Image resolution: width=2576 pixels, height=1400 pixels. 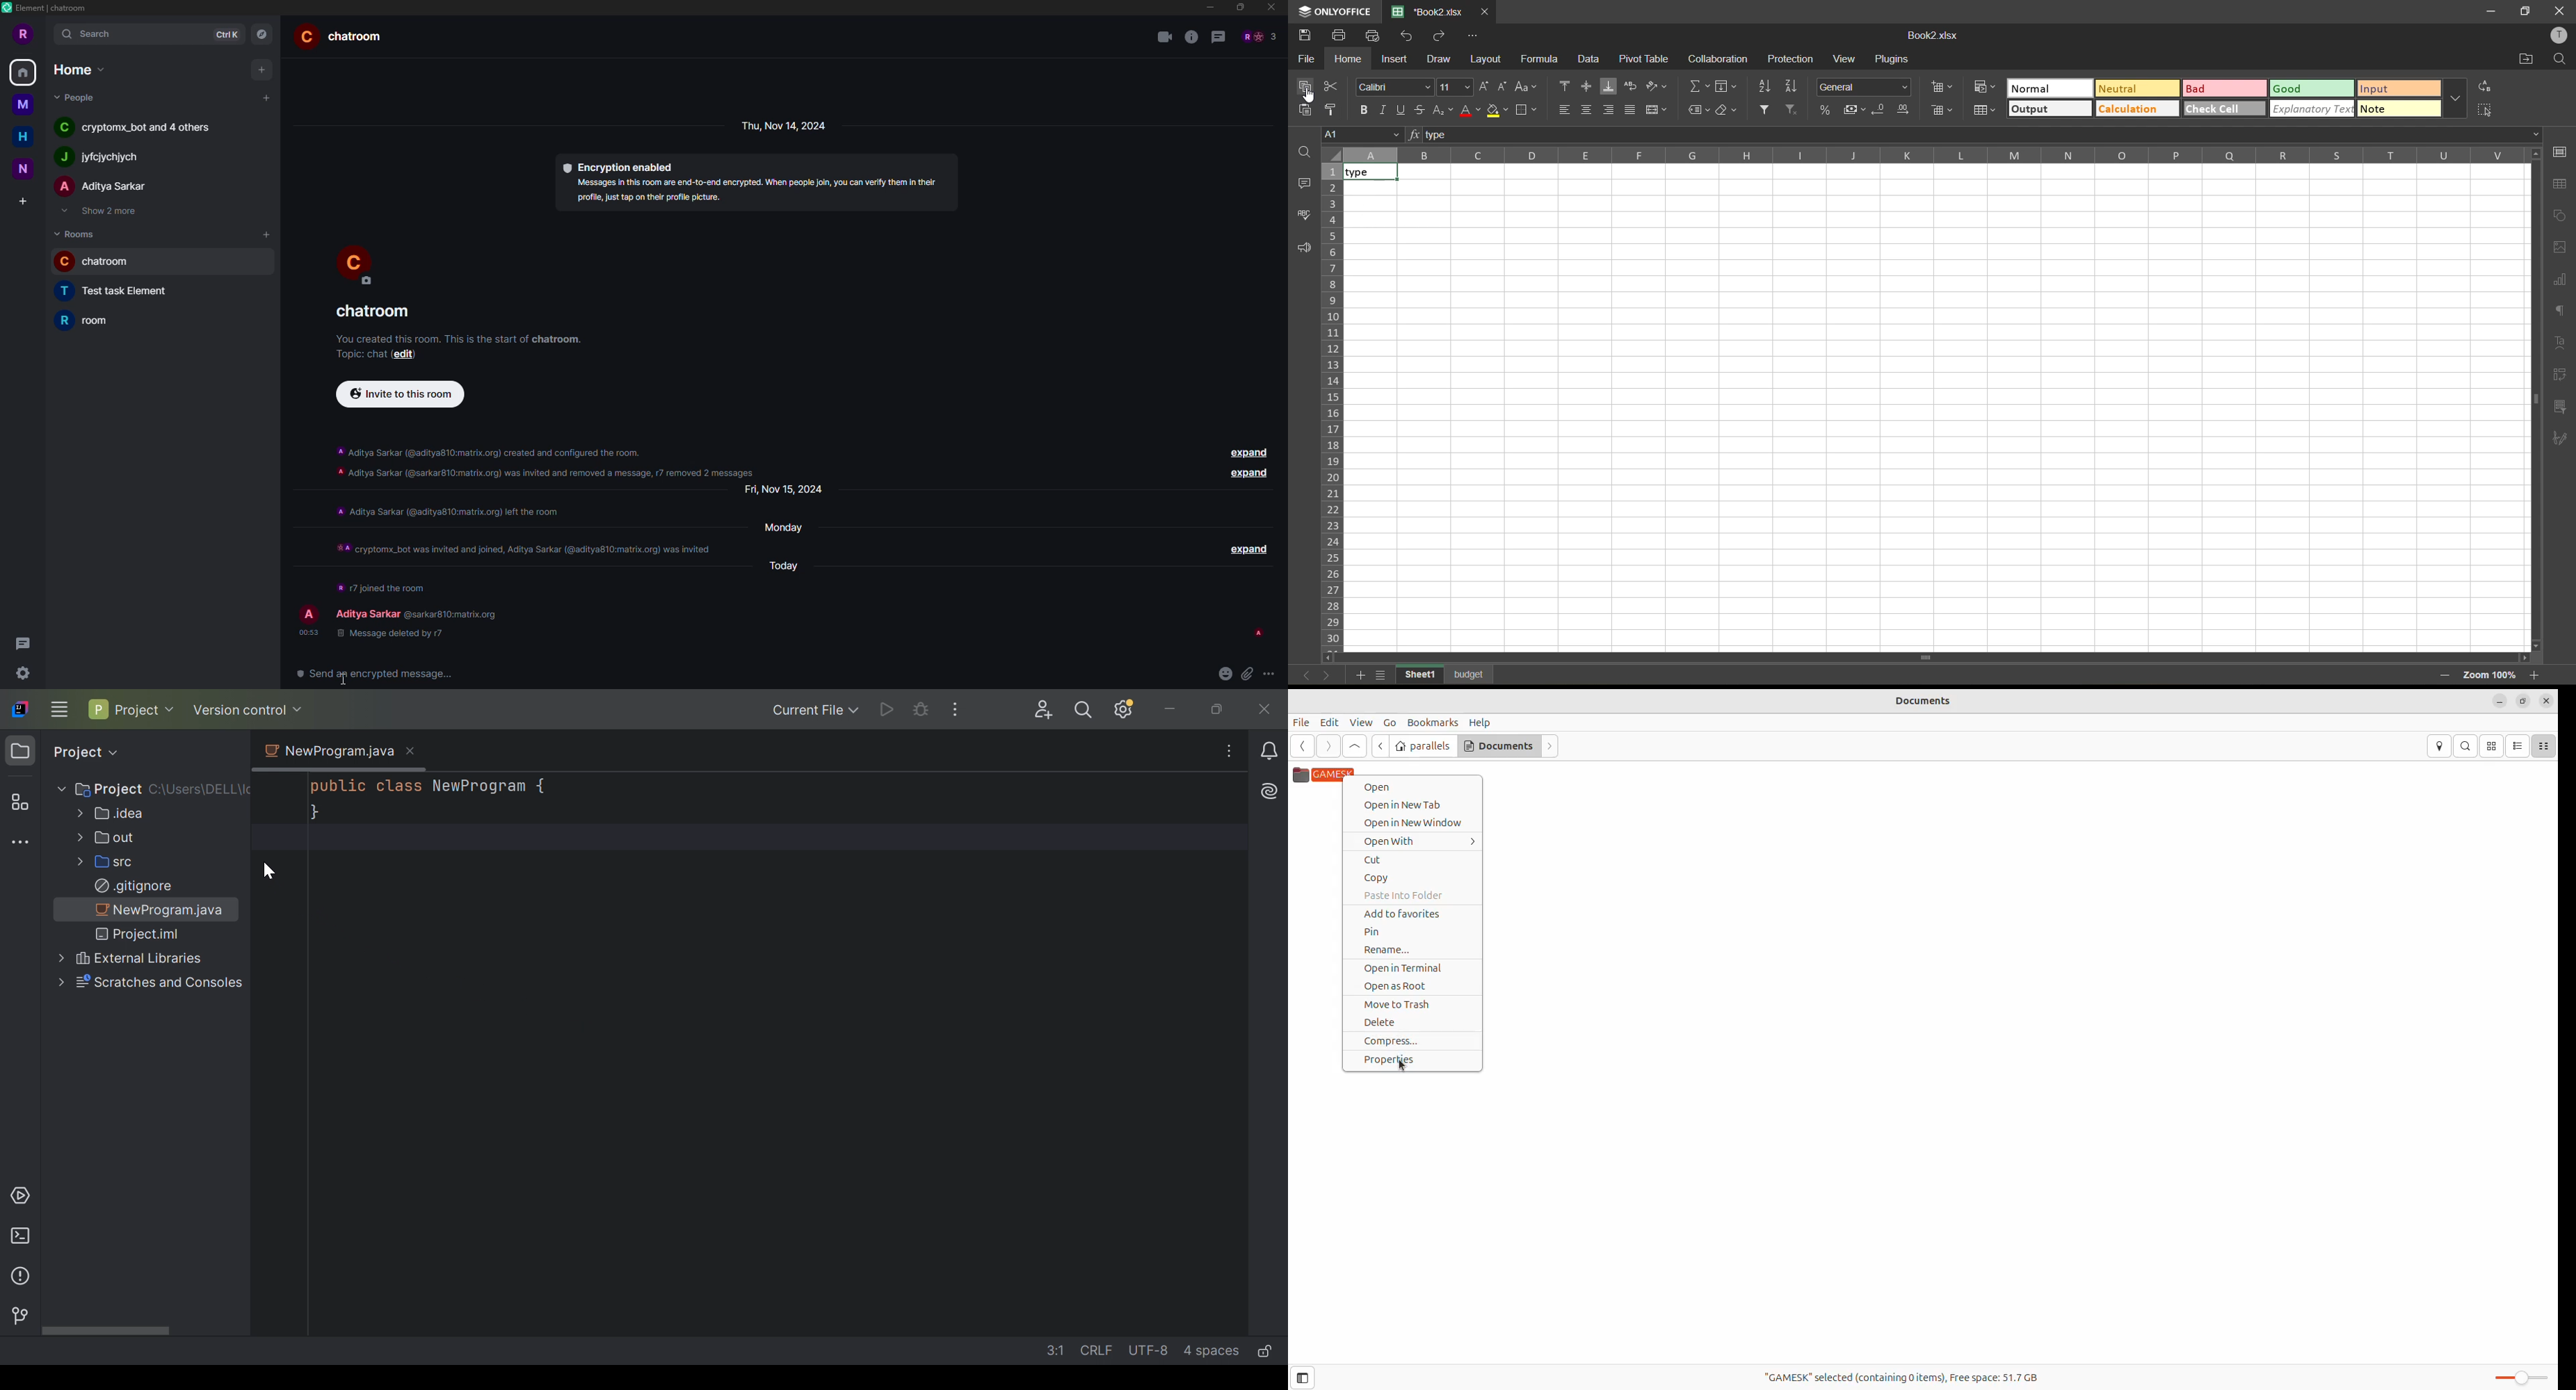 What do you see at coordinates (757, 190) in the screenshot?
I see `info` at bounding box center [757, 190].